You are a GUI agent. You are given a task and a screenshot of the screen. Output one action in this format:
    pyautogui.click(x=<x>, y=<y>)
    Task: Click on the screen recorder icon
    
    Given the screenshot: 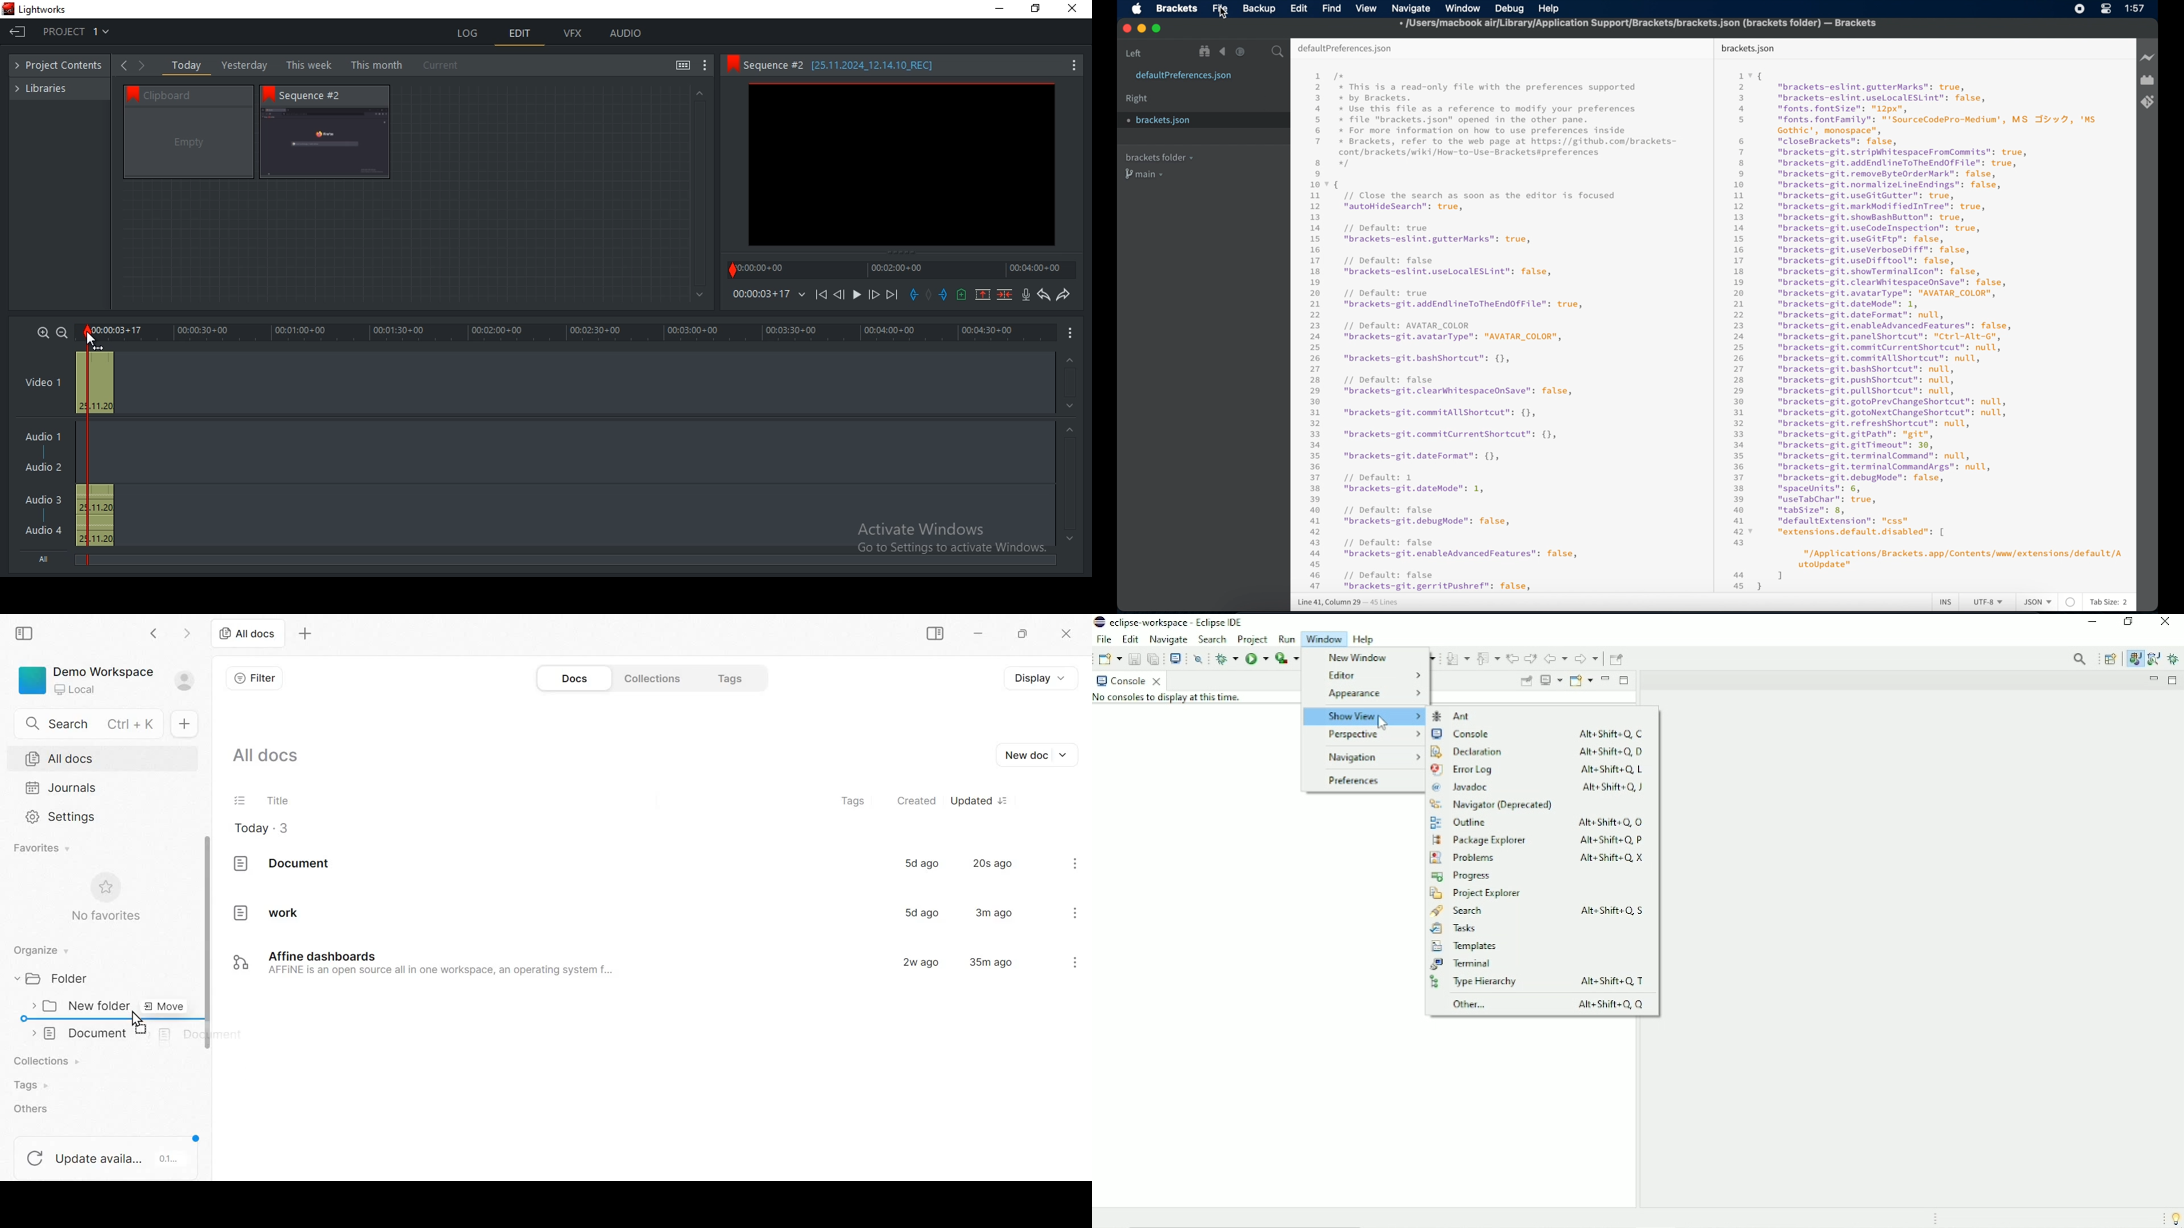 What is the action you would take?
    pyautogui.click(x=2081, y=9)
    